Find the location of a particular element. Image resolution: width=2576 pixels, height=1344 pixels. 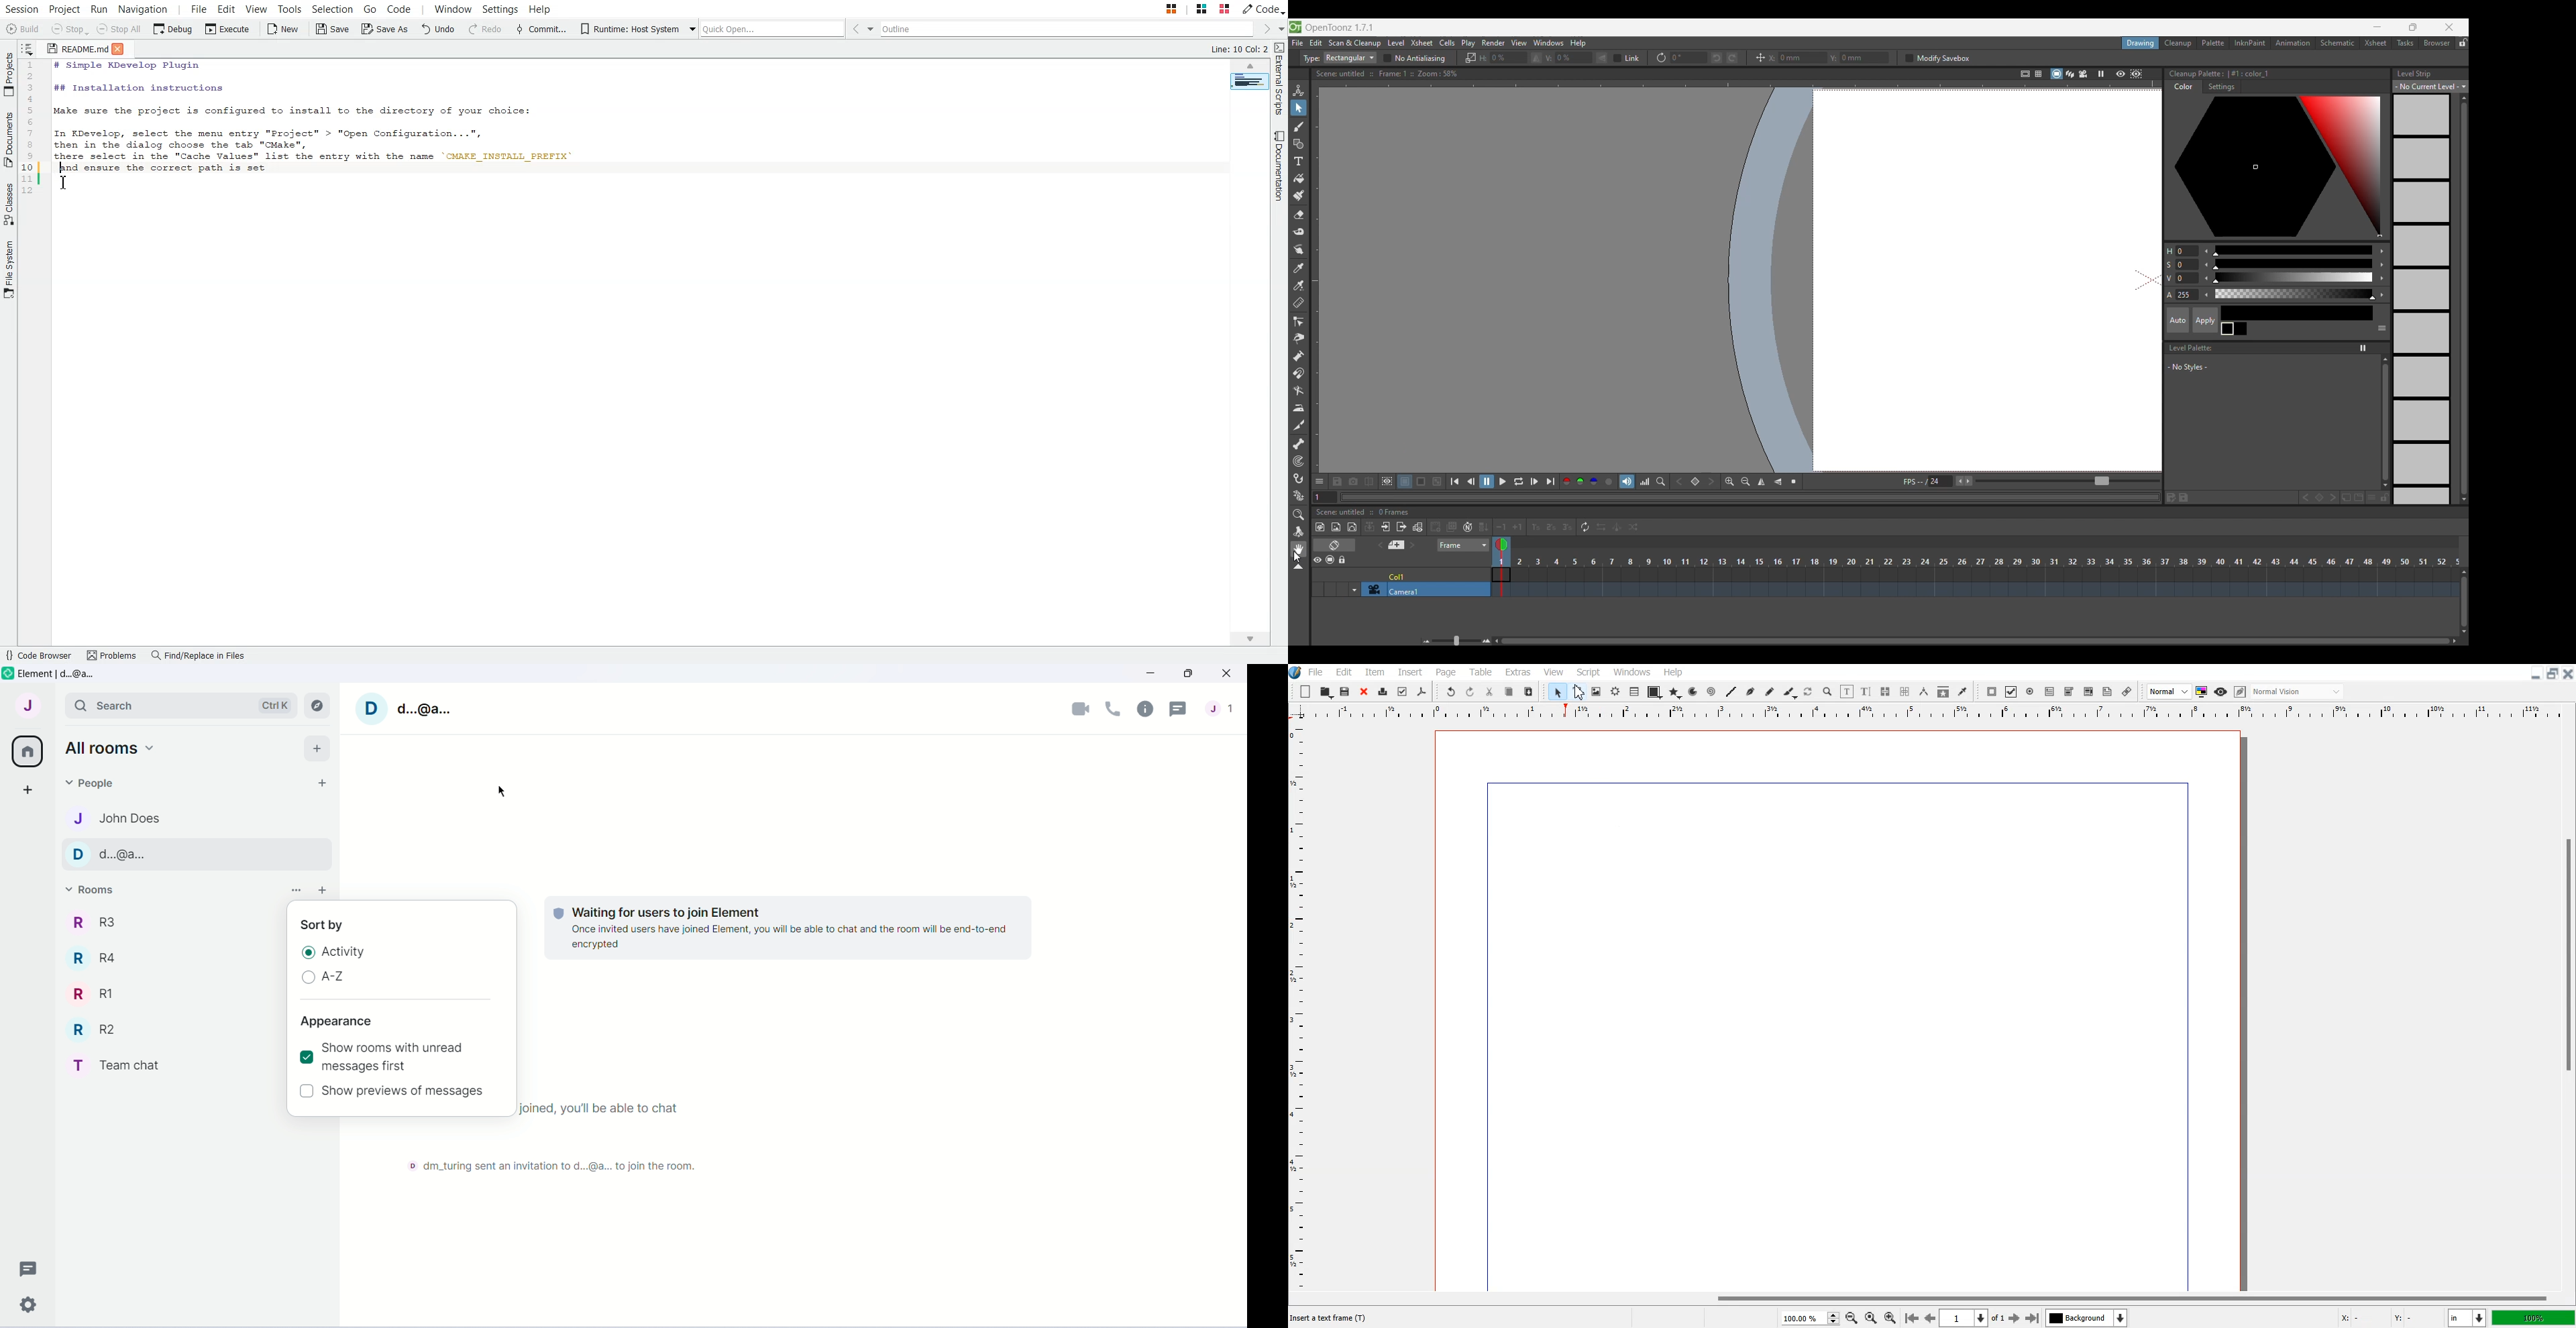

Close is located at coordinates (1229, 675).